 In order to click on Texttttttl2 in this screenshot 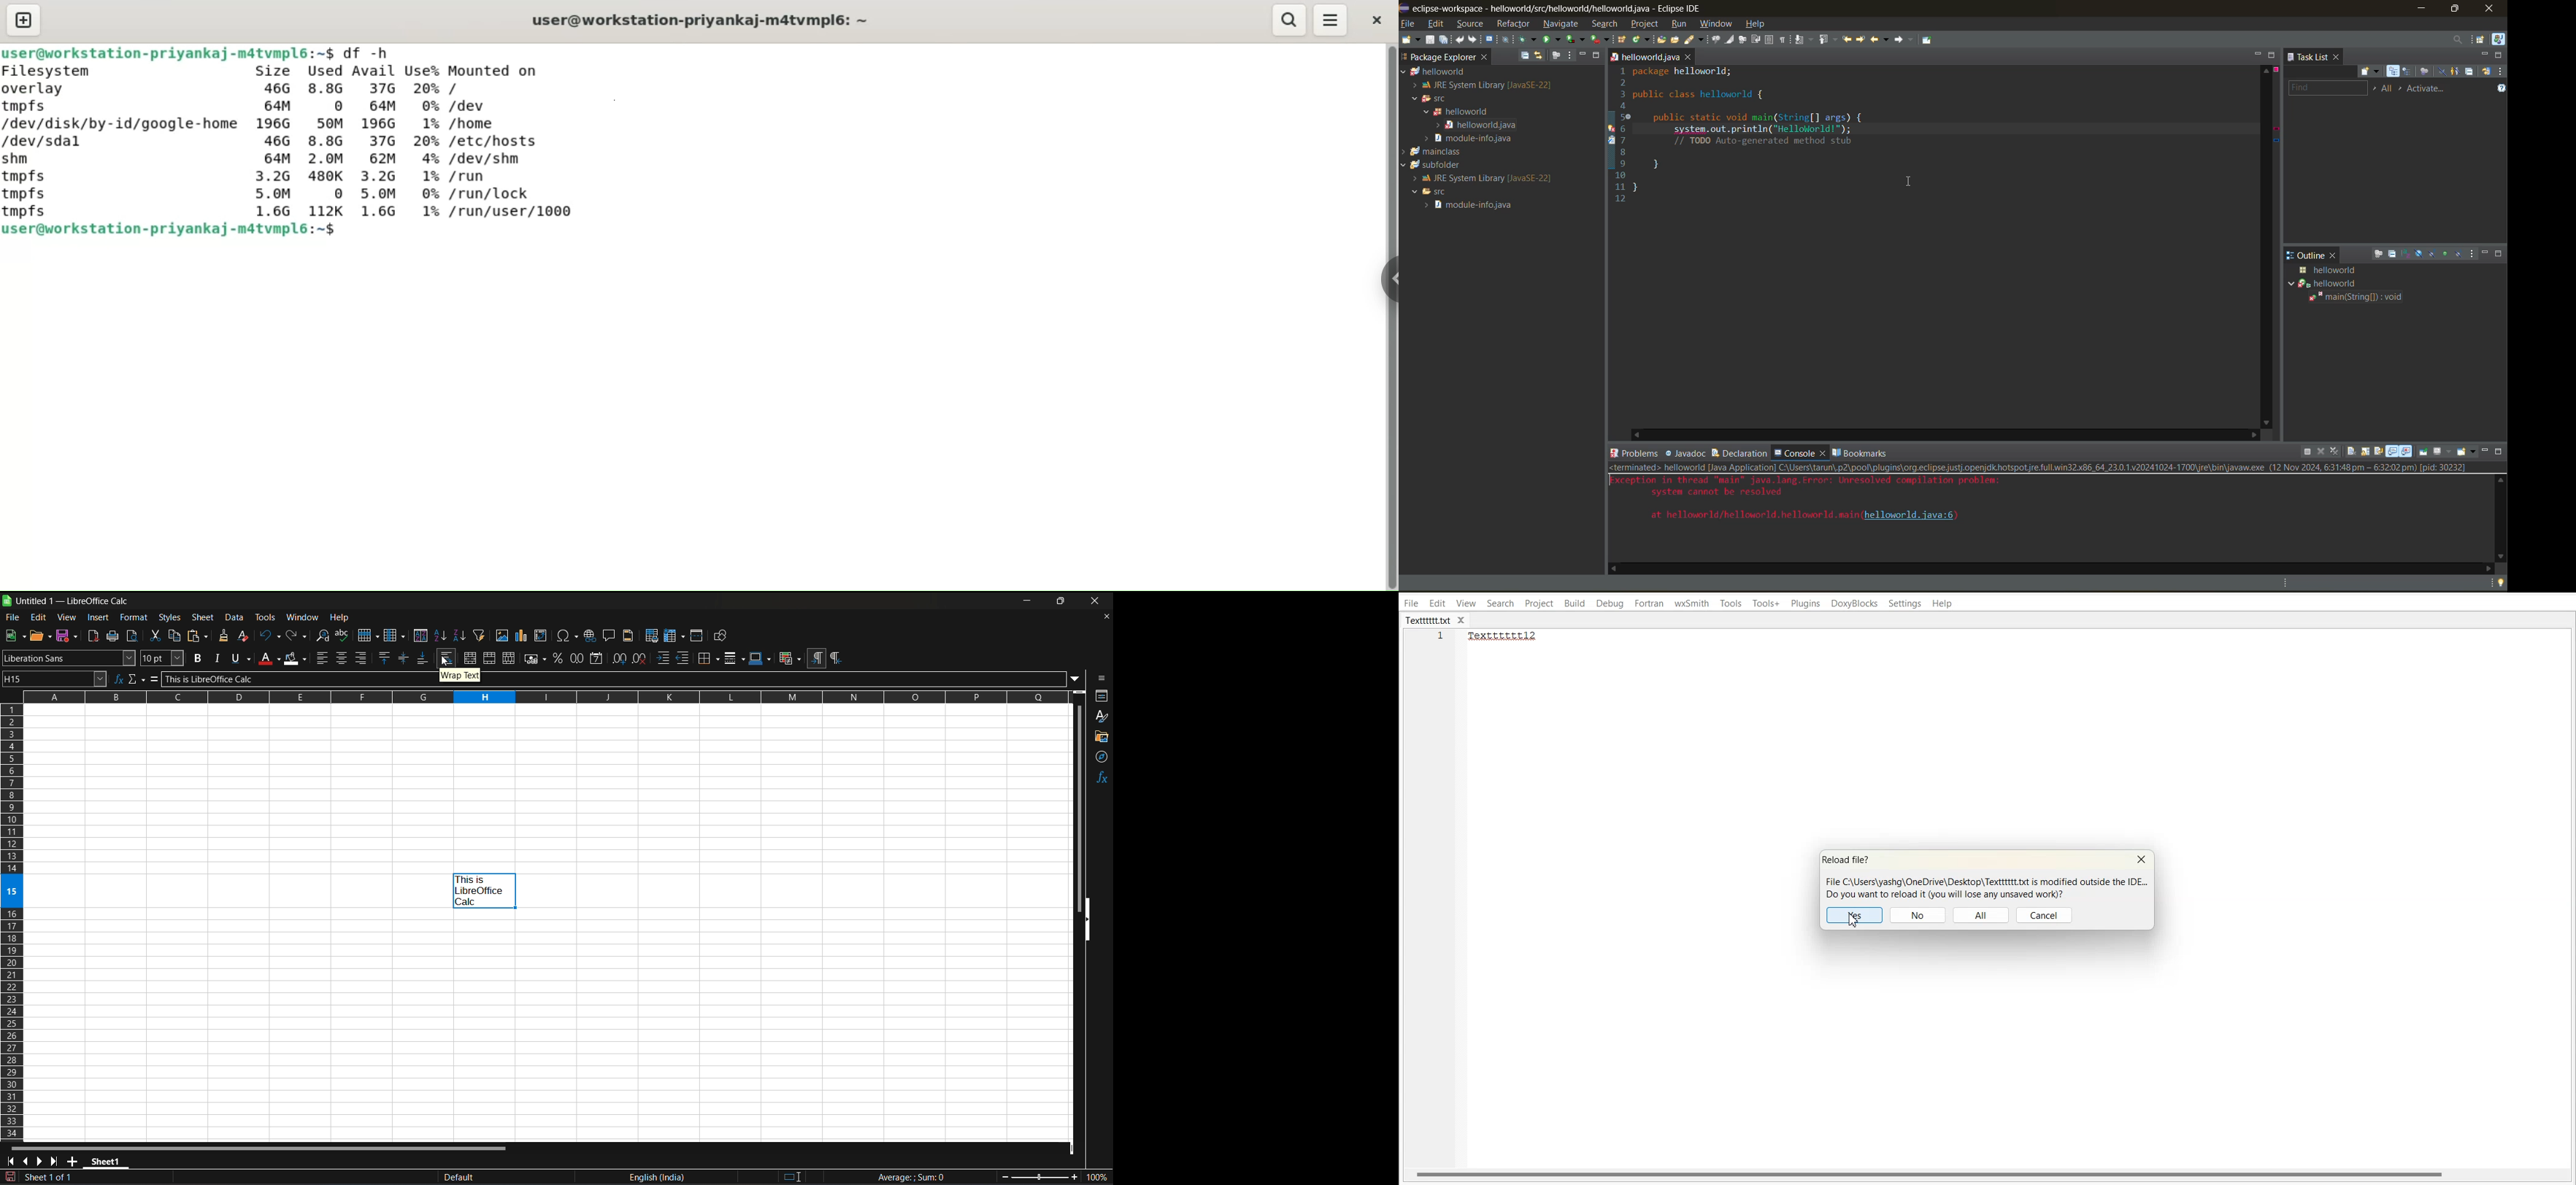, I will do `click(1509, 636)`.